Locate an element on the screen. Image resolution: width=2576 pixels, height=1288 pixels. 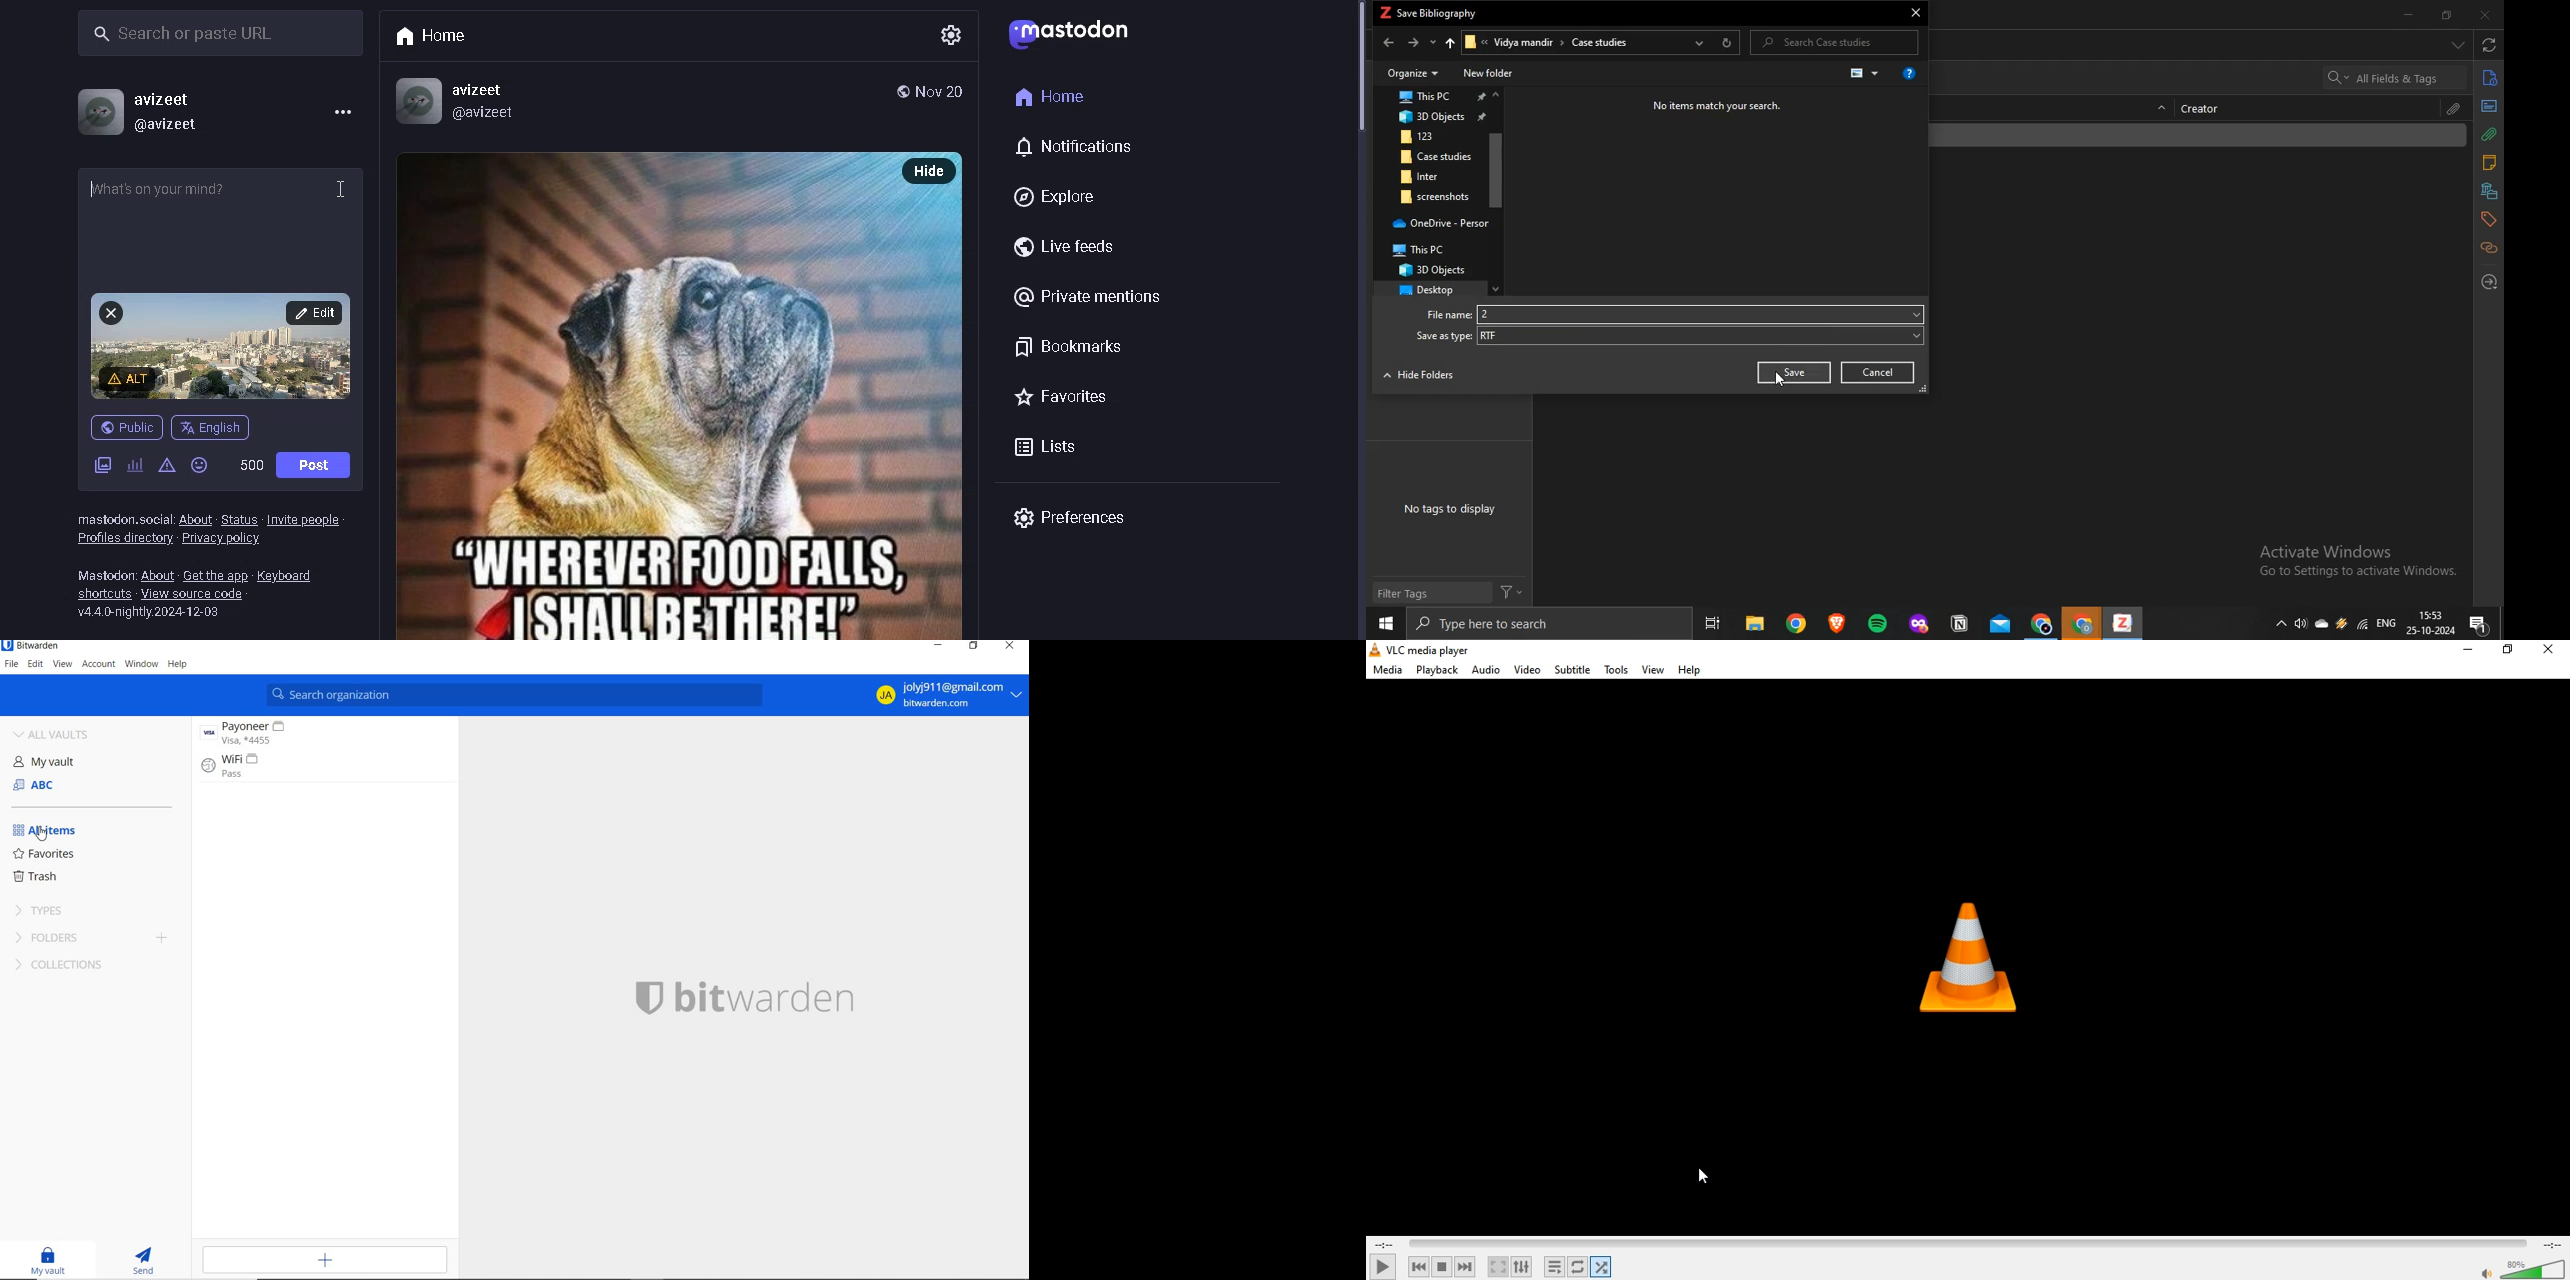
attachment is located at coordinates (2455, 109).